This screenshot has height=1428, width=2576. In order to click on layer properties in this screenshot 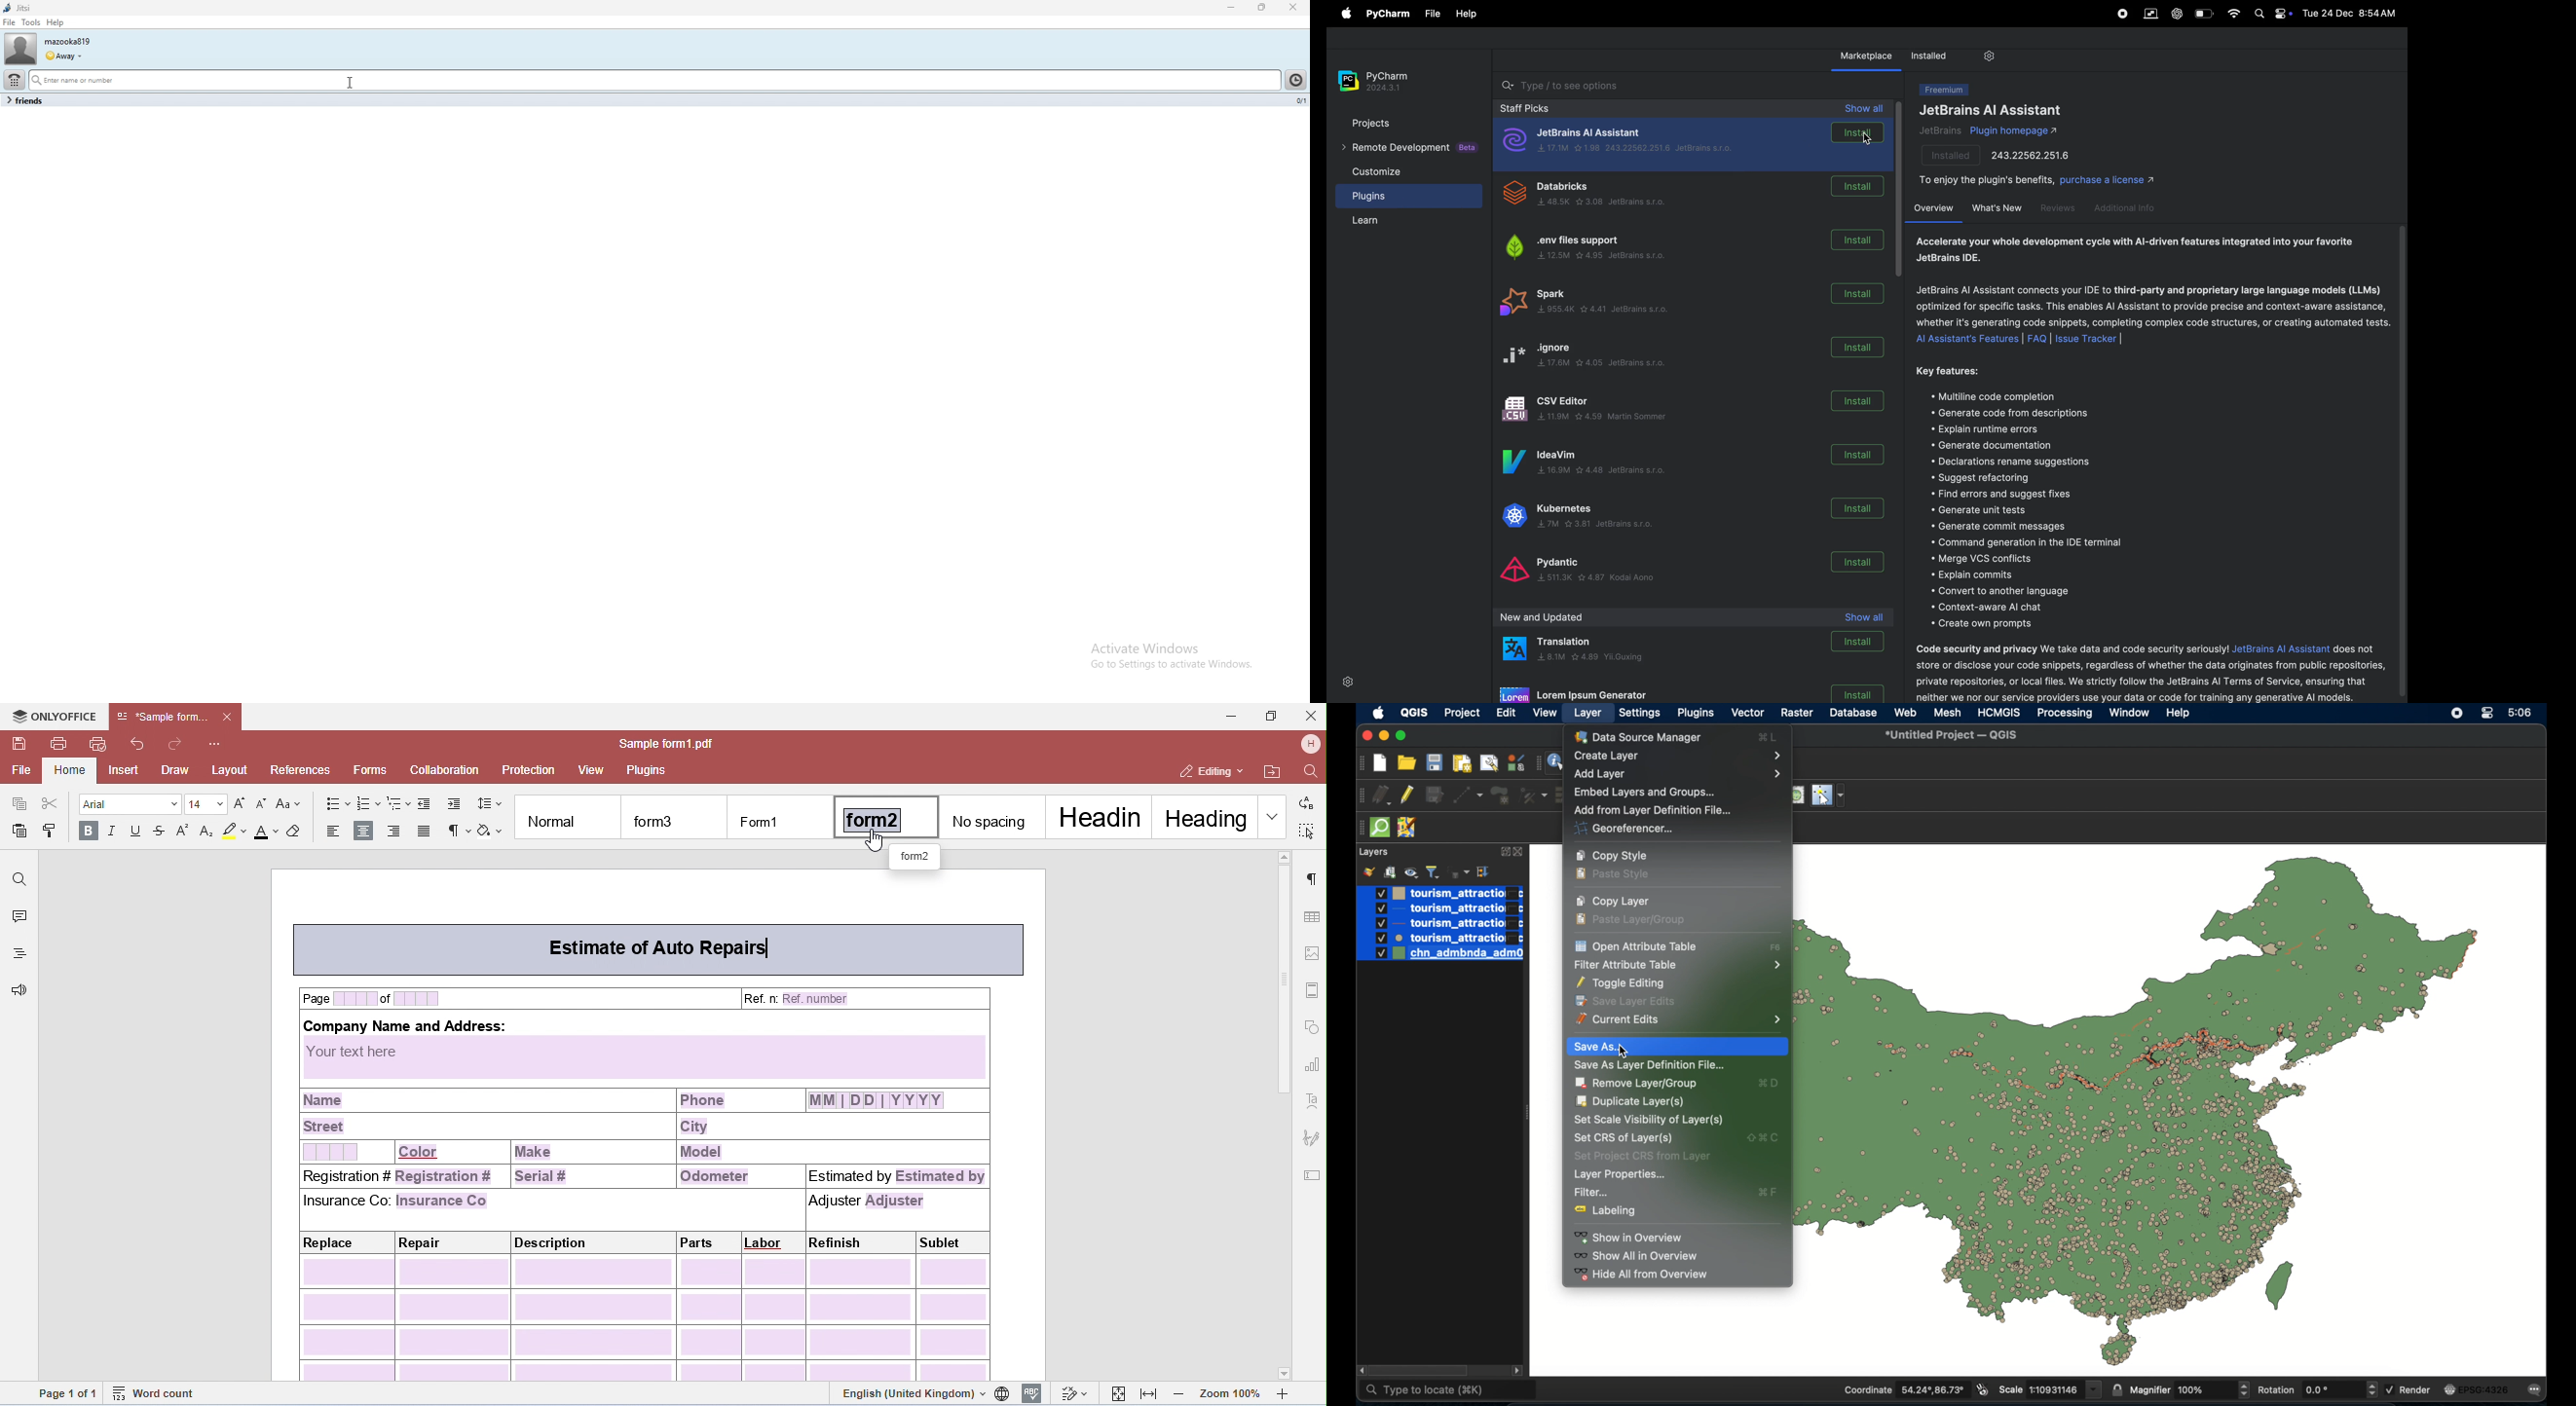, I will do `click(1619, 1174)`.